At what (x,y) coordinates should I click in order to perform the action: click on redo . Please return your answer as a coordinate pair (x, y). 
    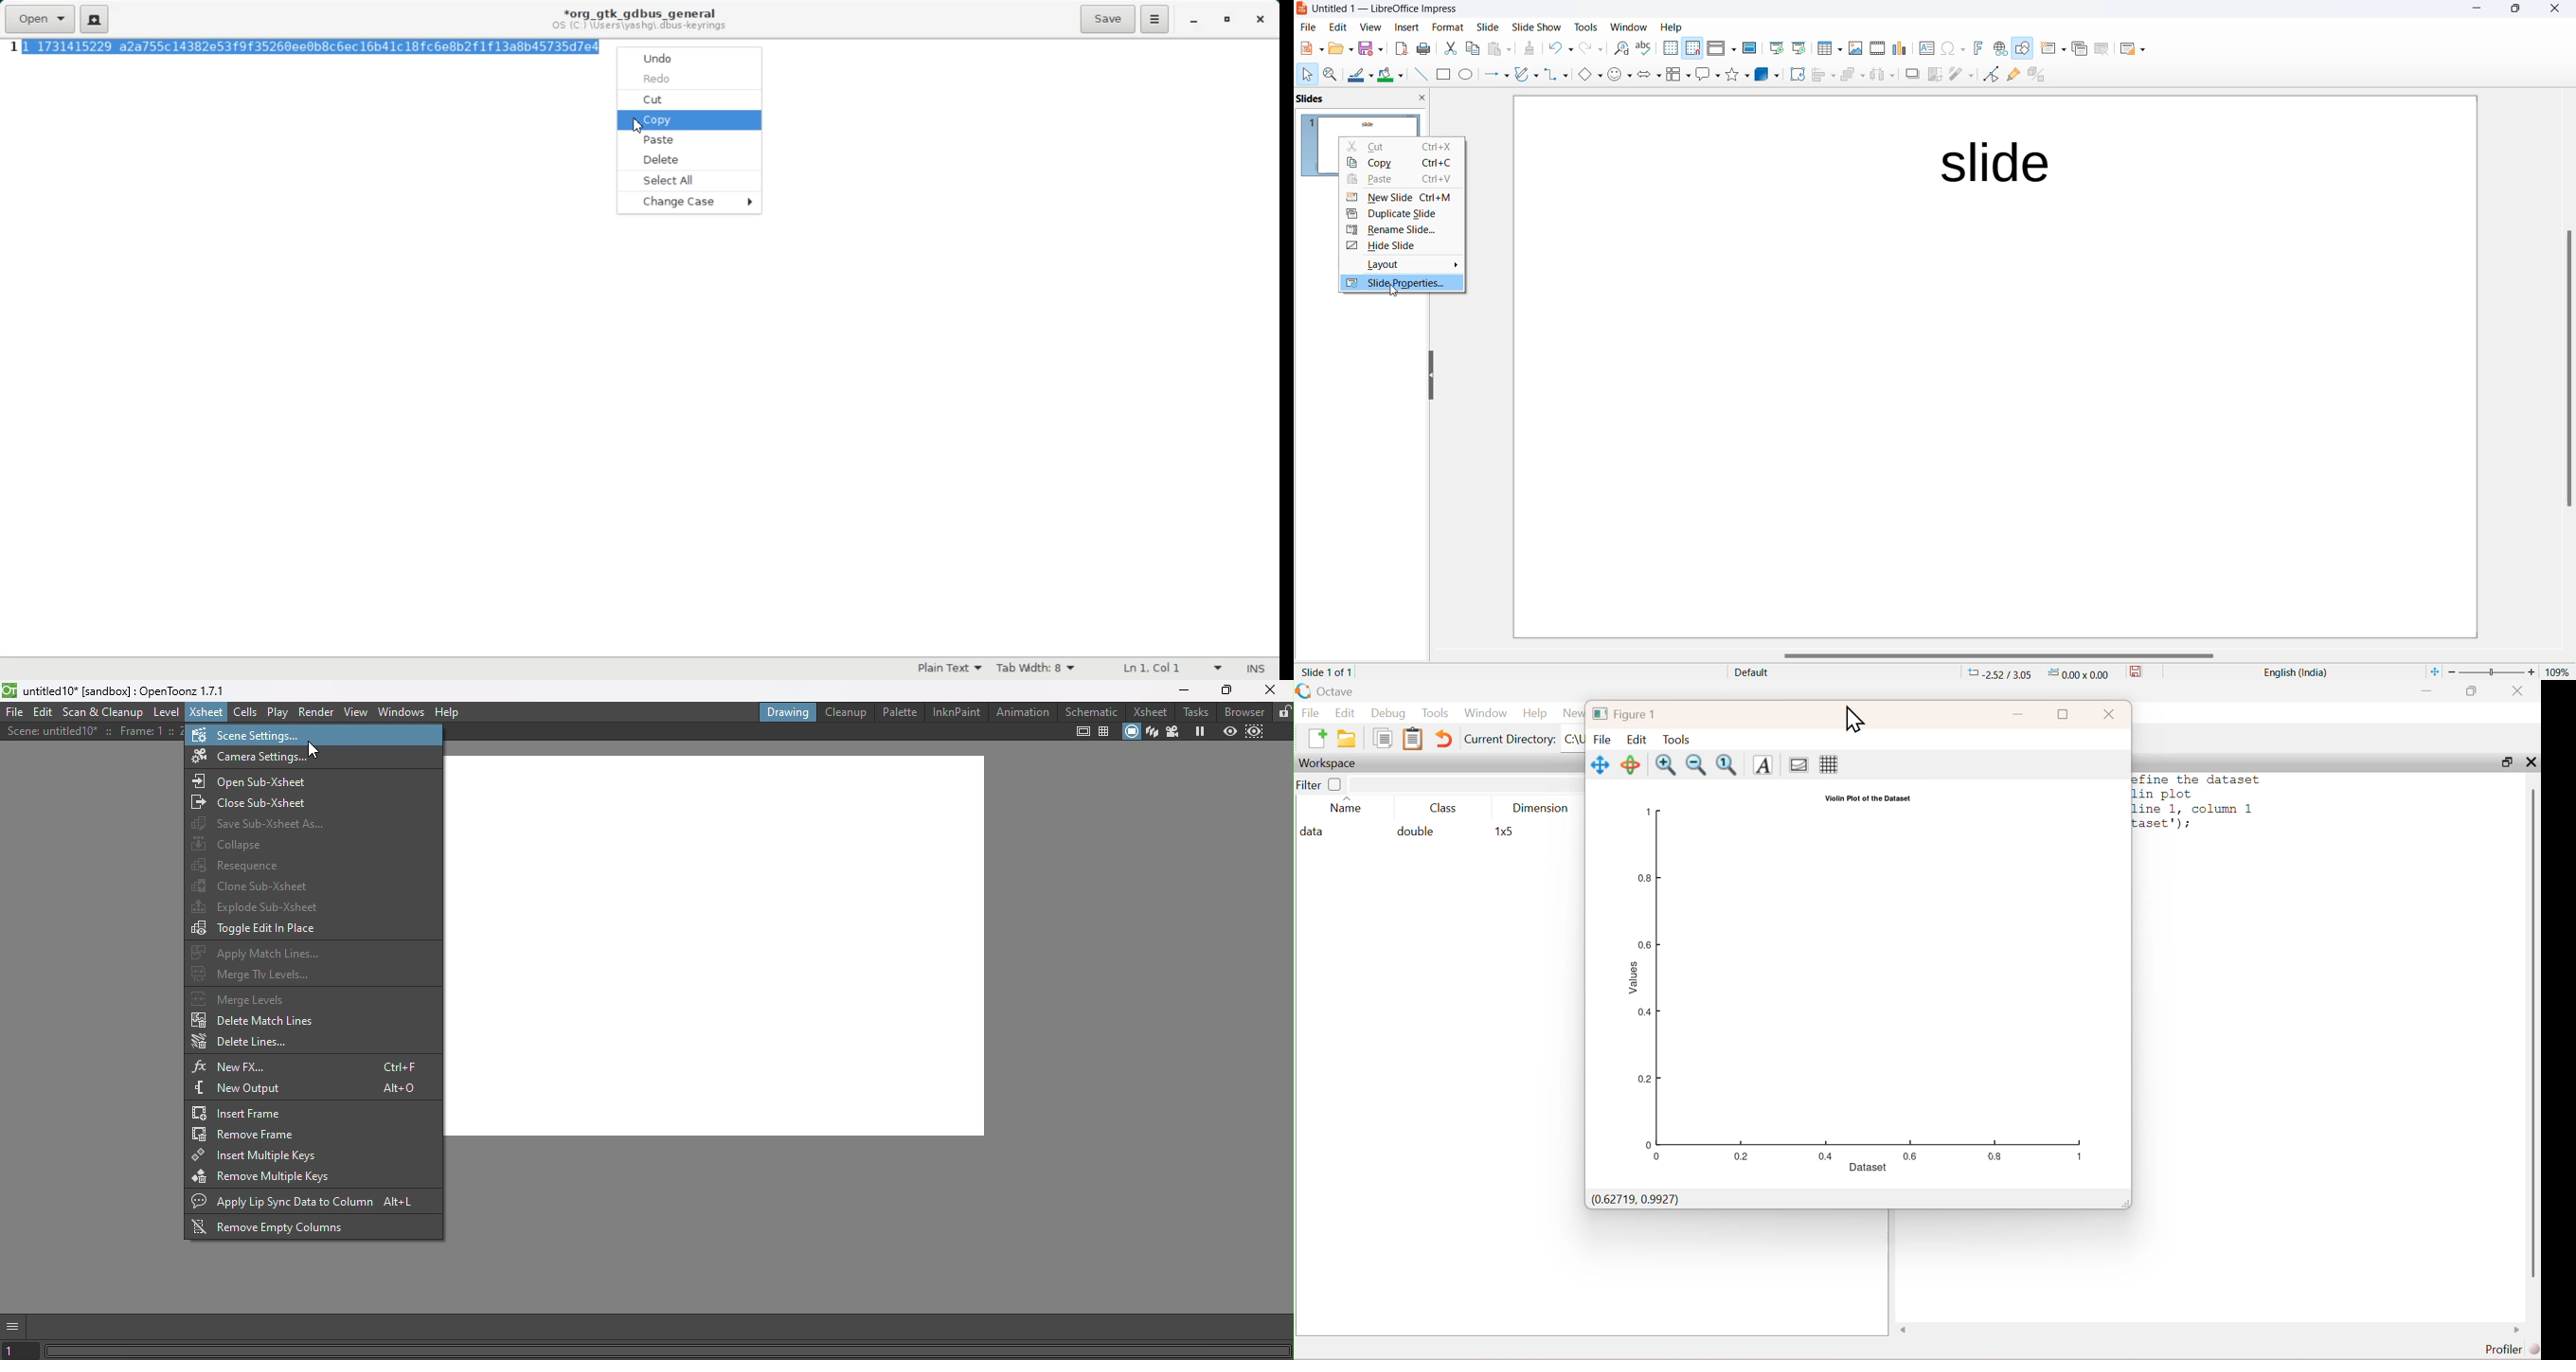
    Looking at the image, I should click on (1592, 51).